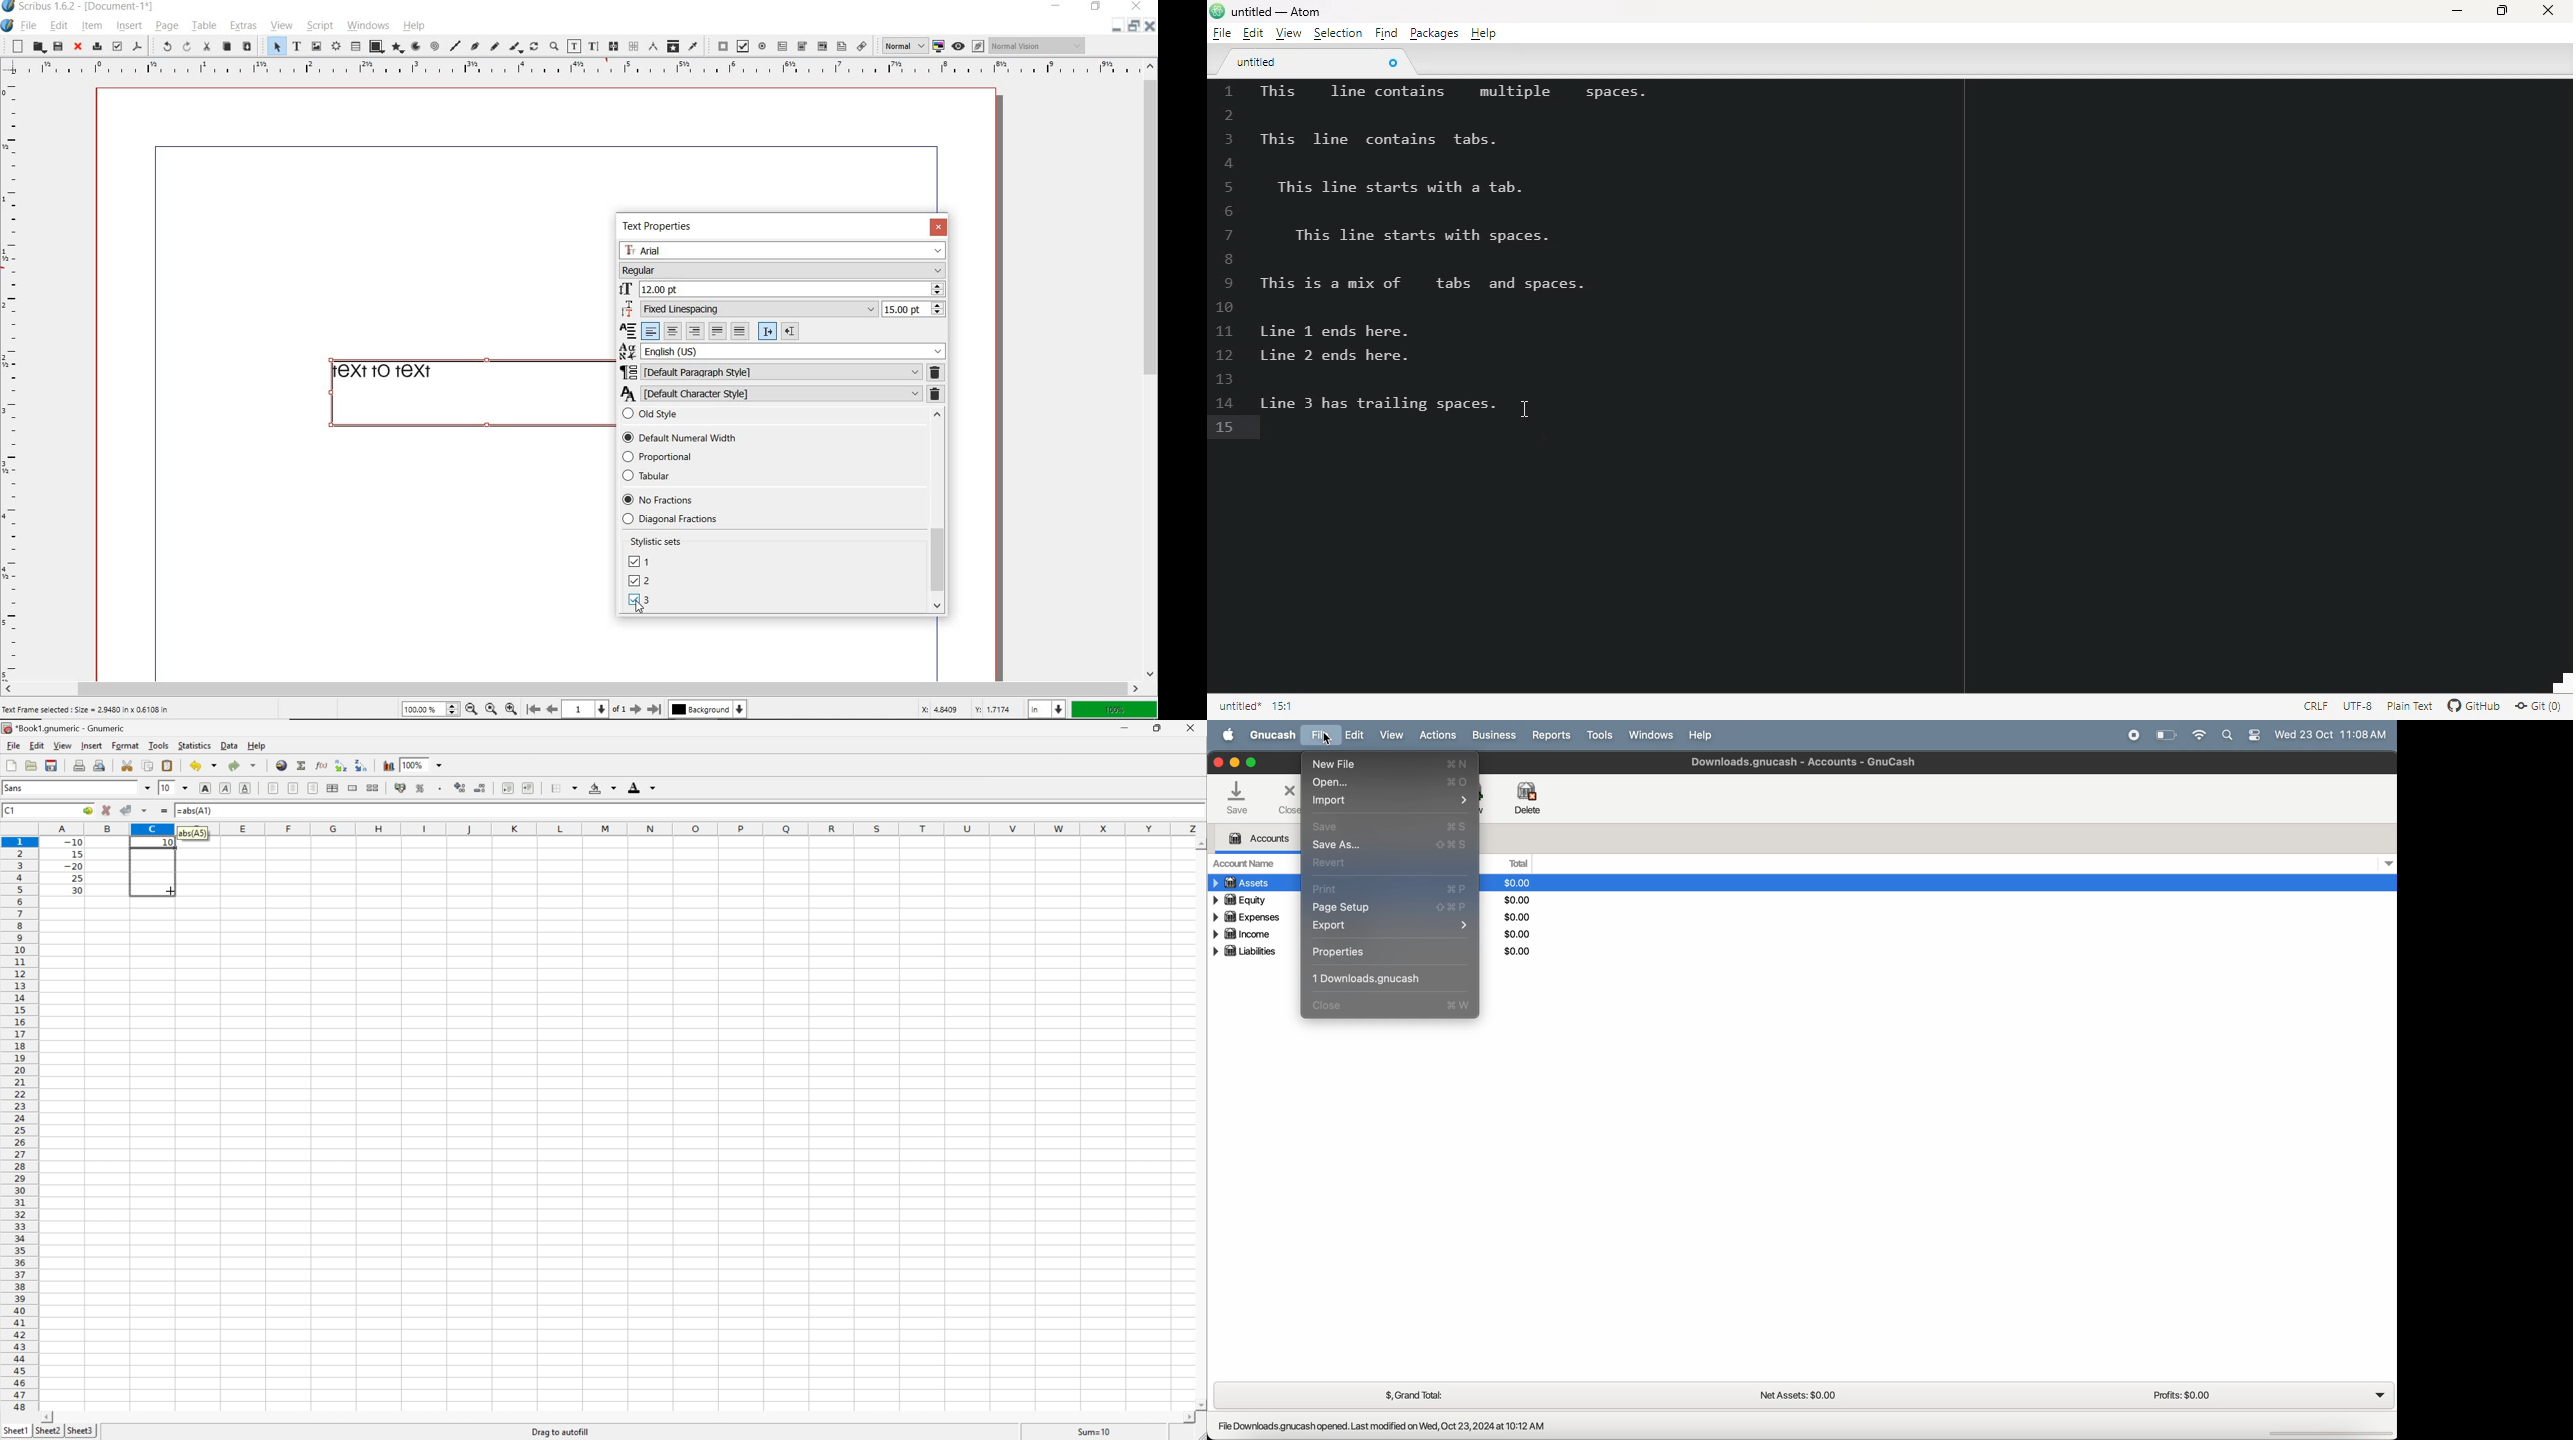 The image size is (2576, 1456). Describe the element at coordinates (640, 601) in the screenshot. I see `LINING` at that location.